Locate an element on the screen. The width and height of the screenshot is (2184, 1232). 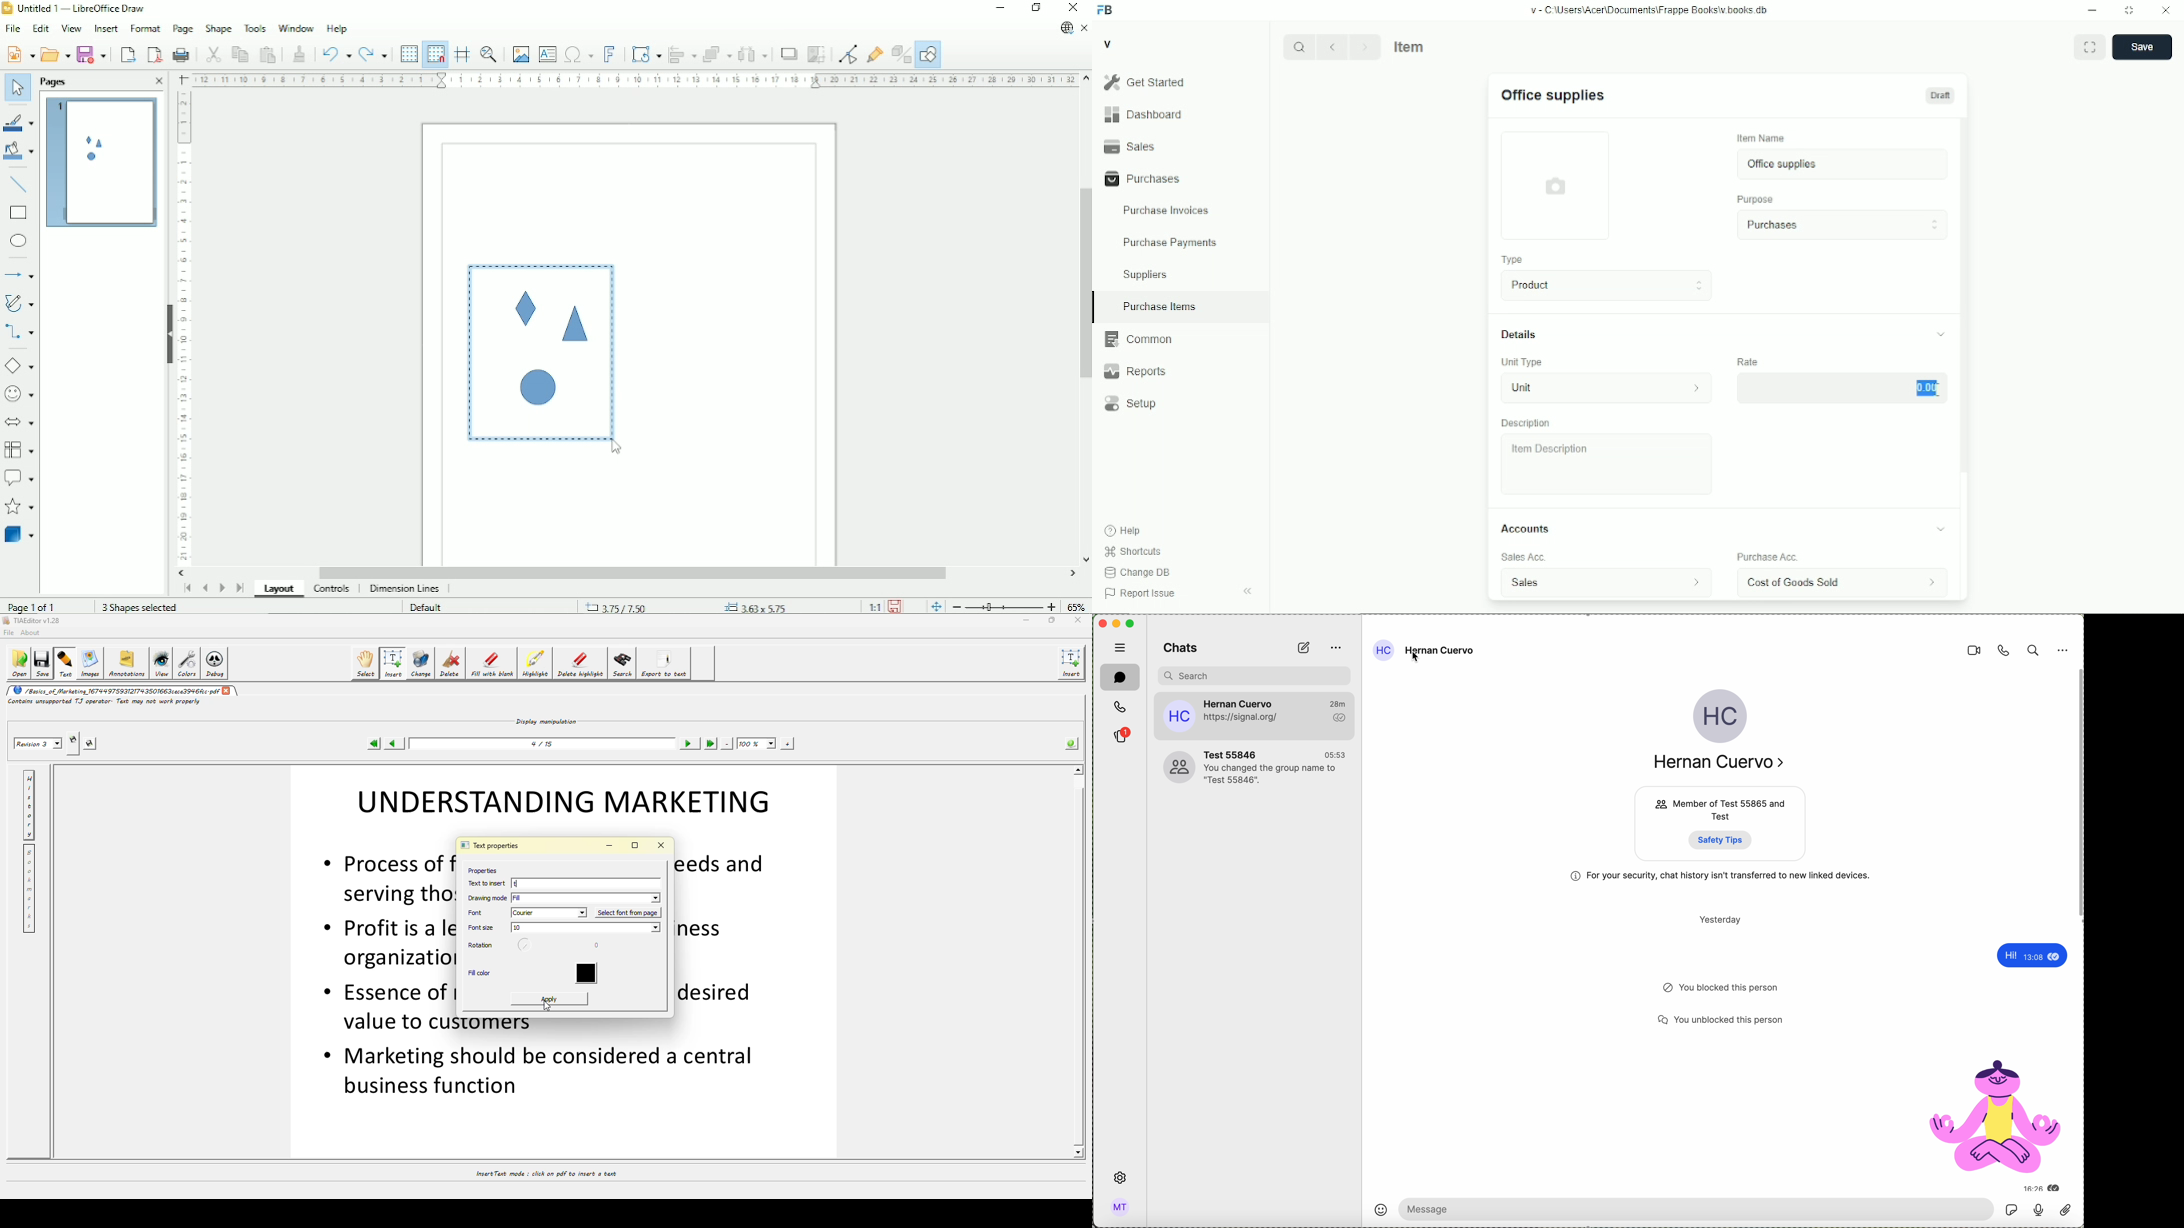
Insert fontwork text is located at coordinates (609, 54).